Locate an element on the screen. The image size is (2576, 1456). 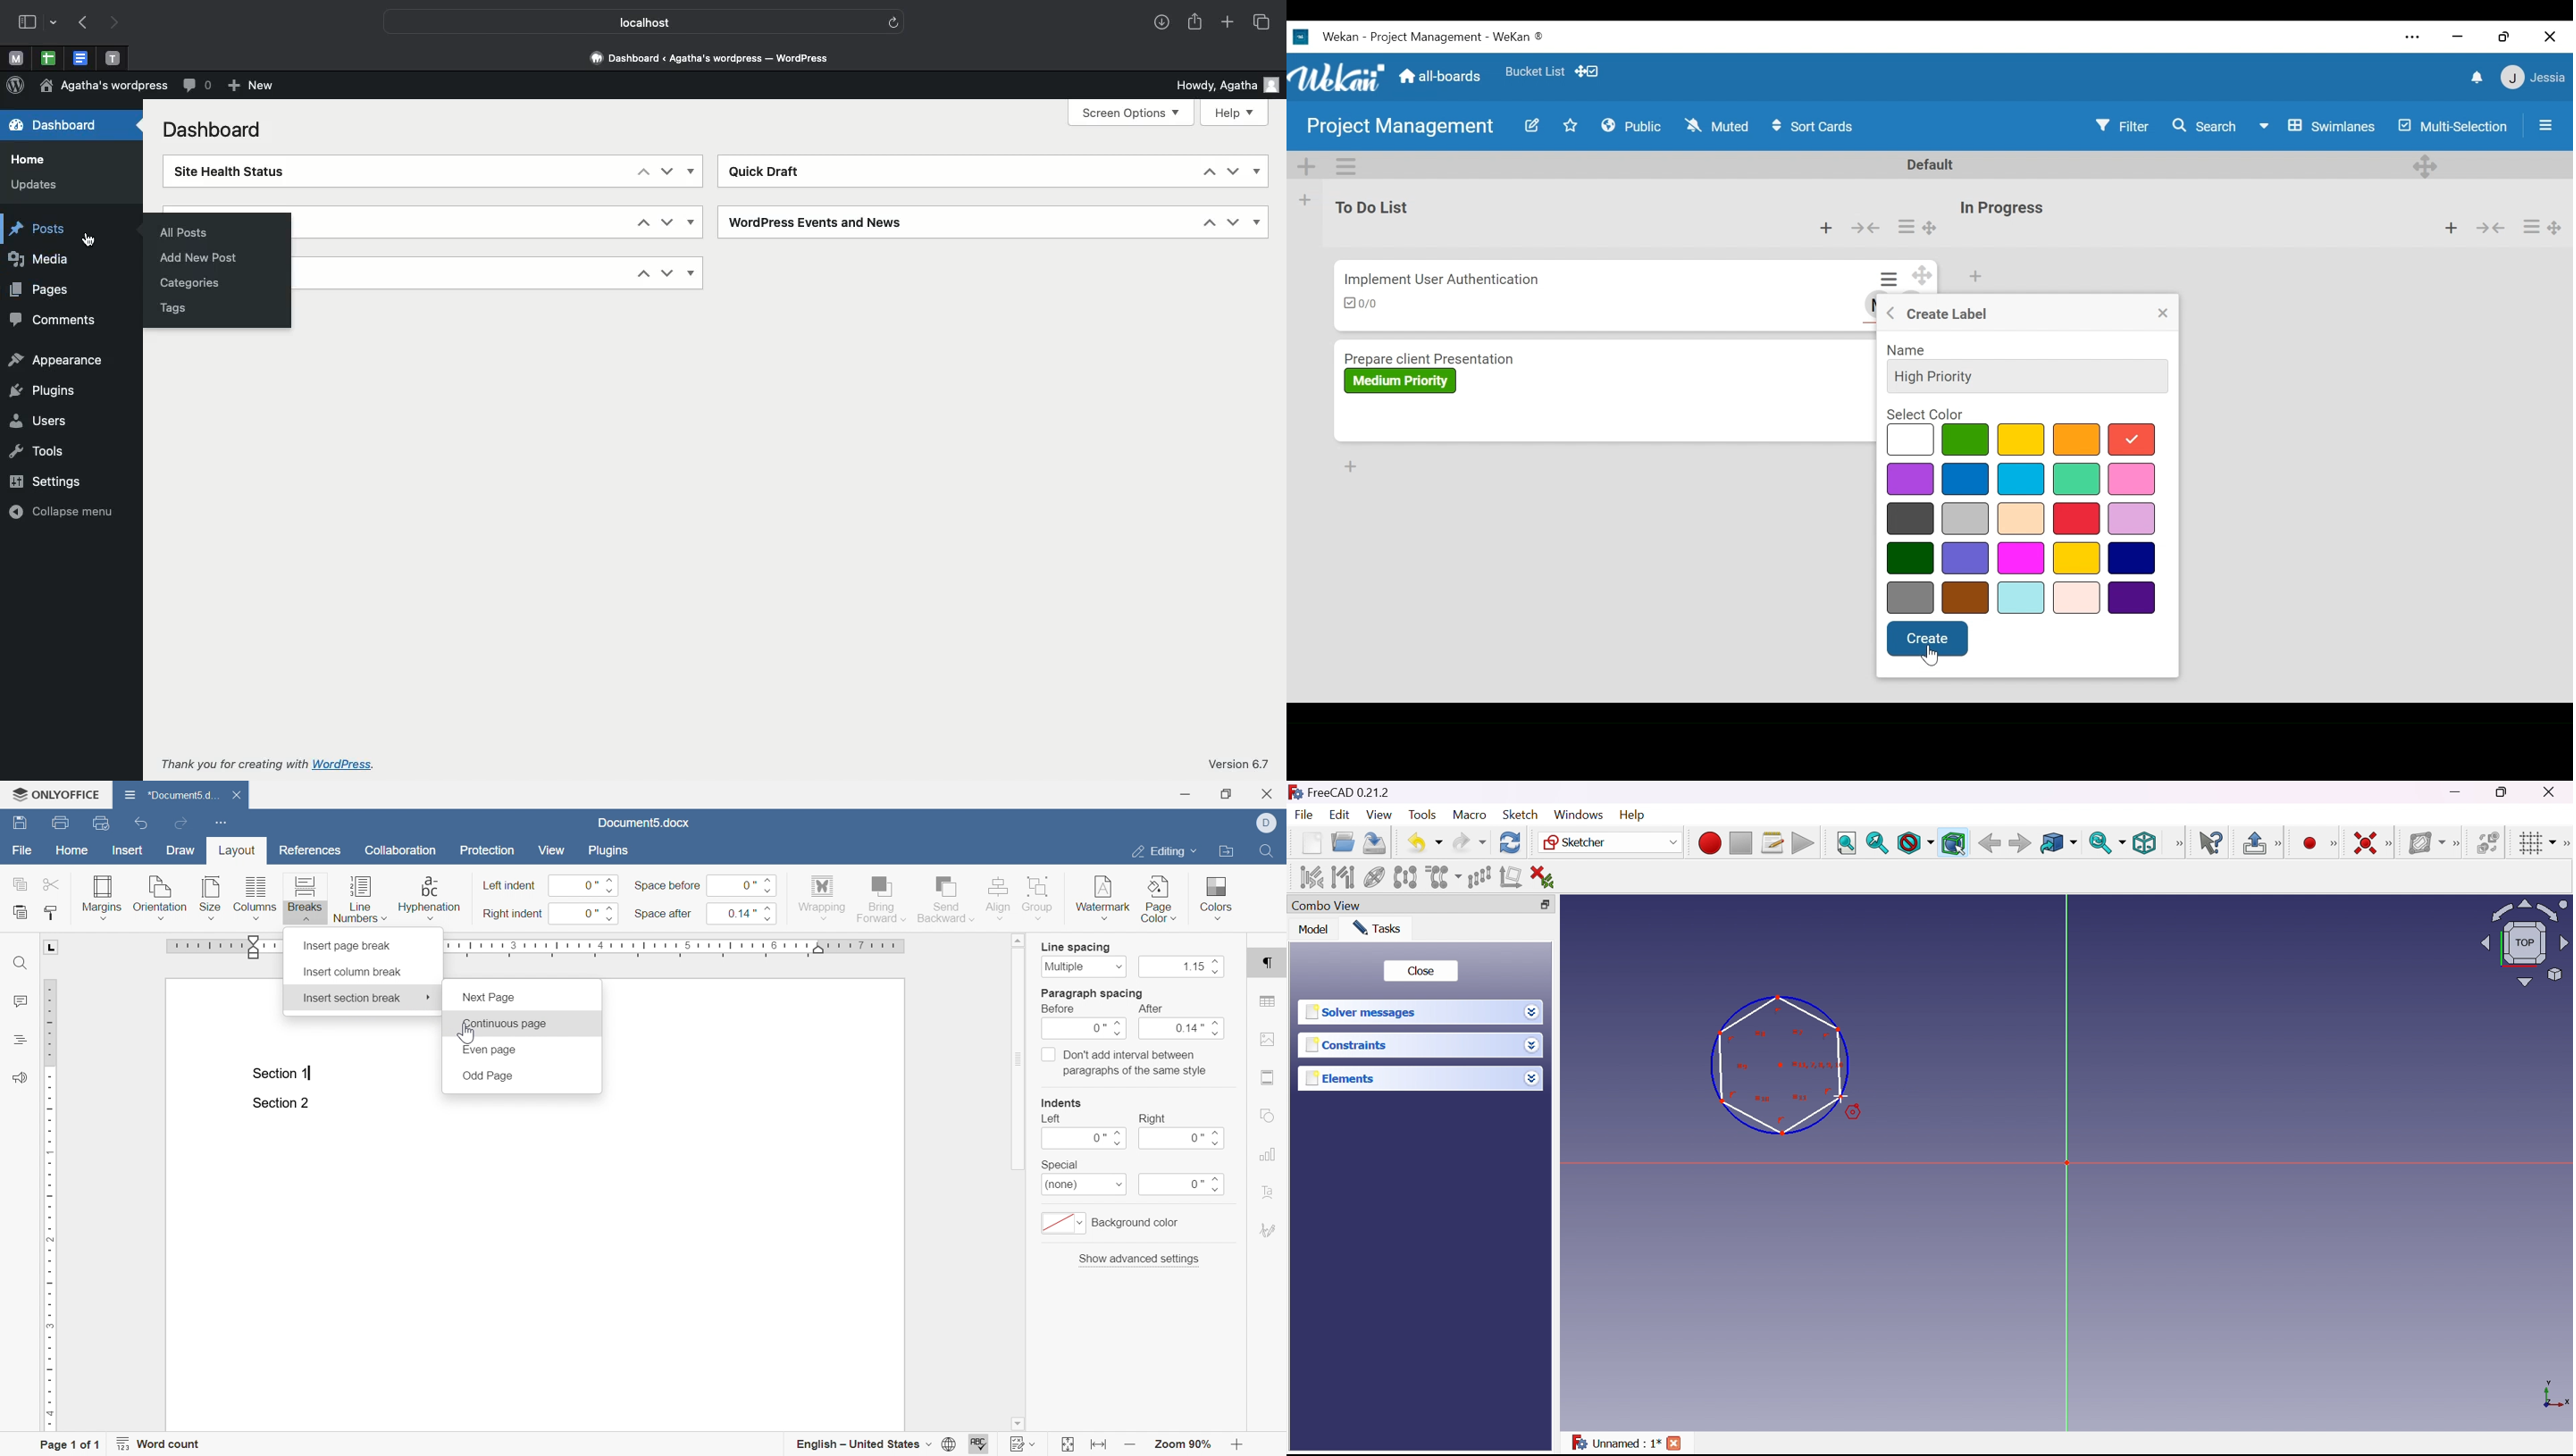
Up is located at coordinates (1203, 224).